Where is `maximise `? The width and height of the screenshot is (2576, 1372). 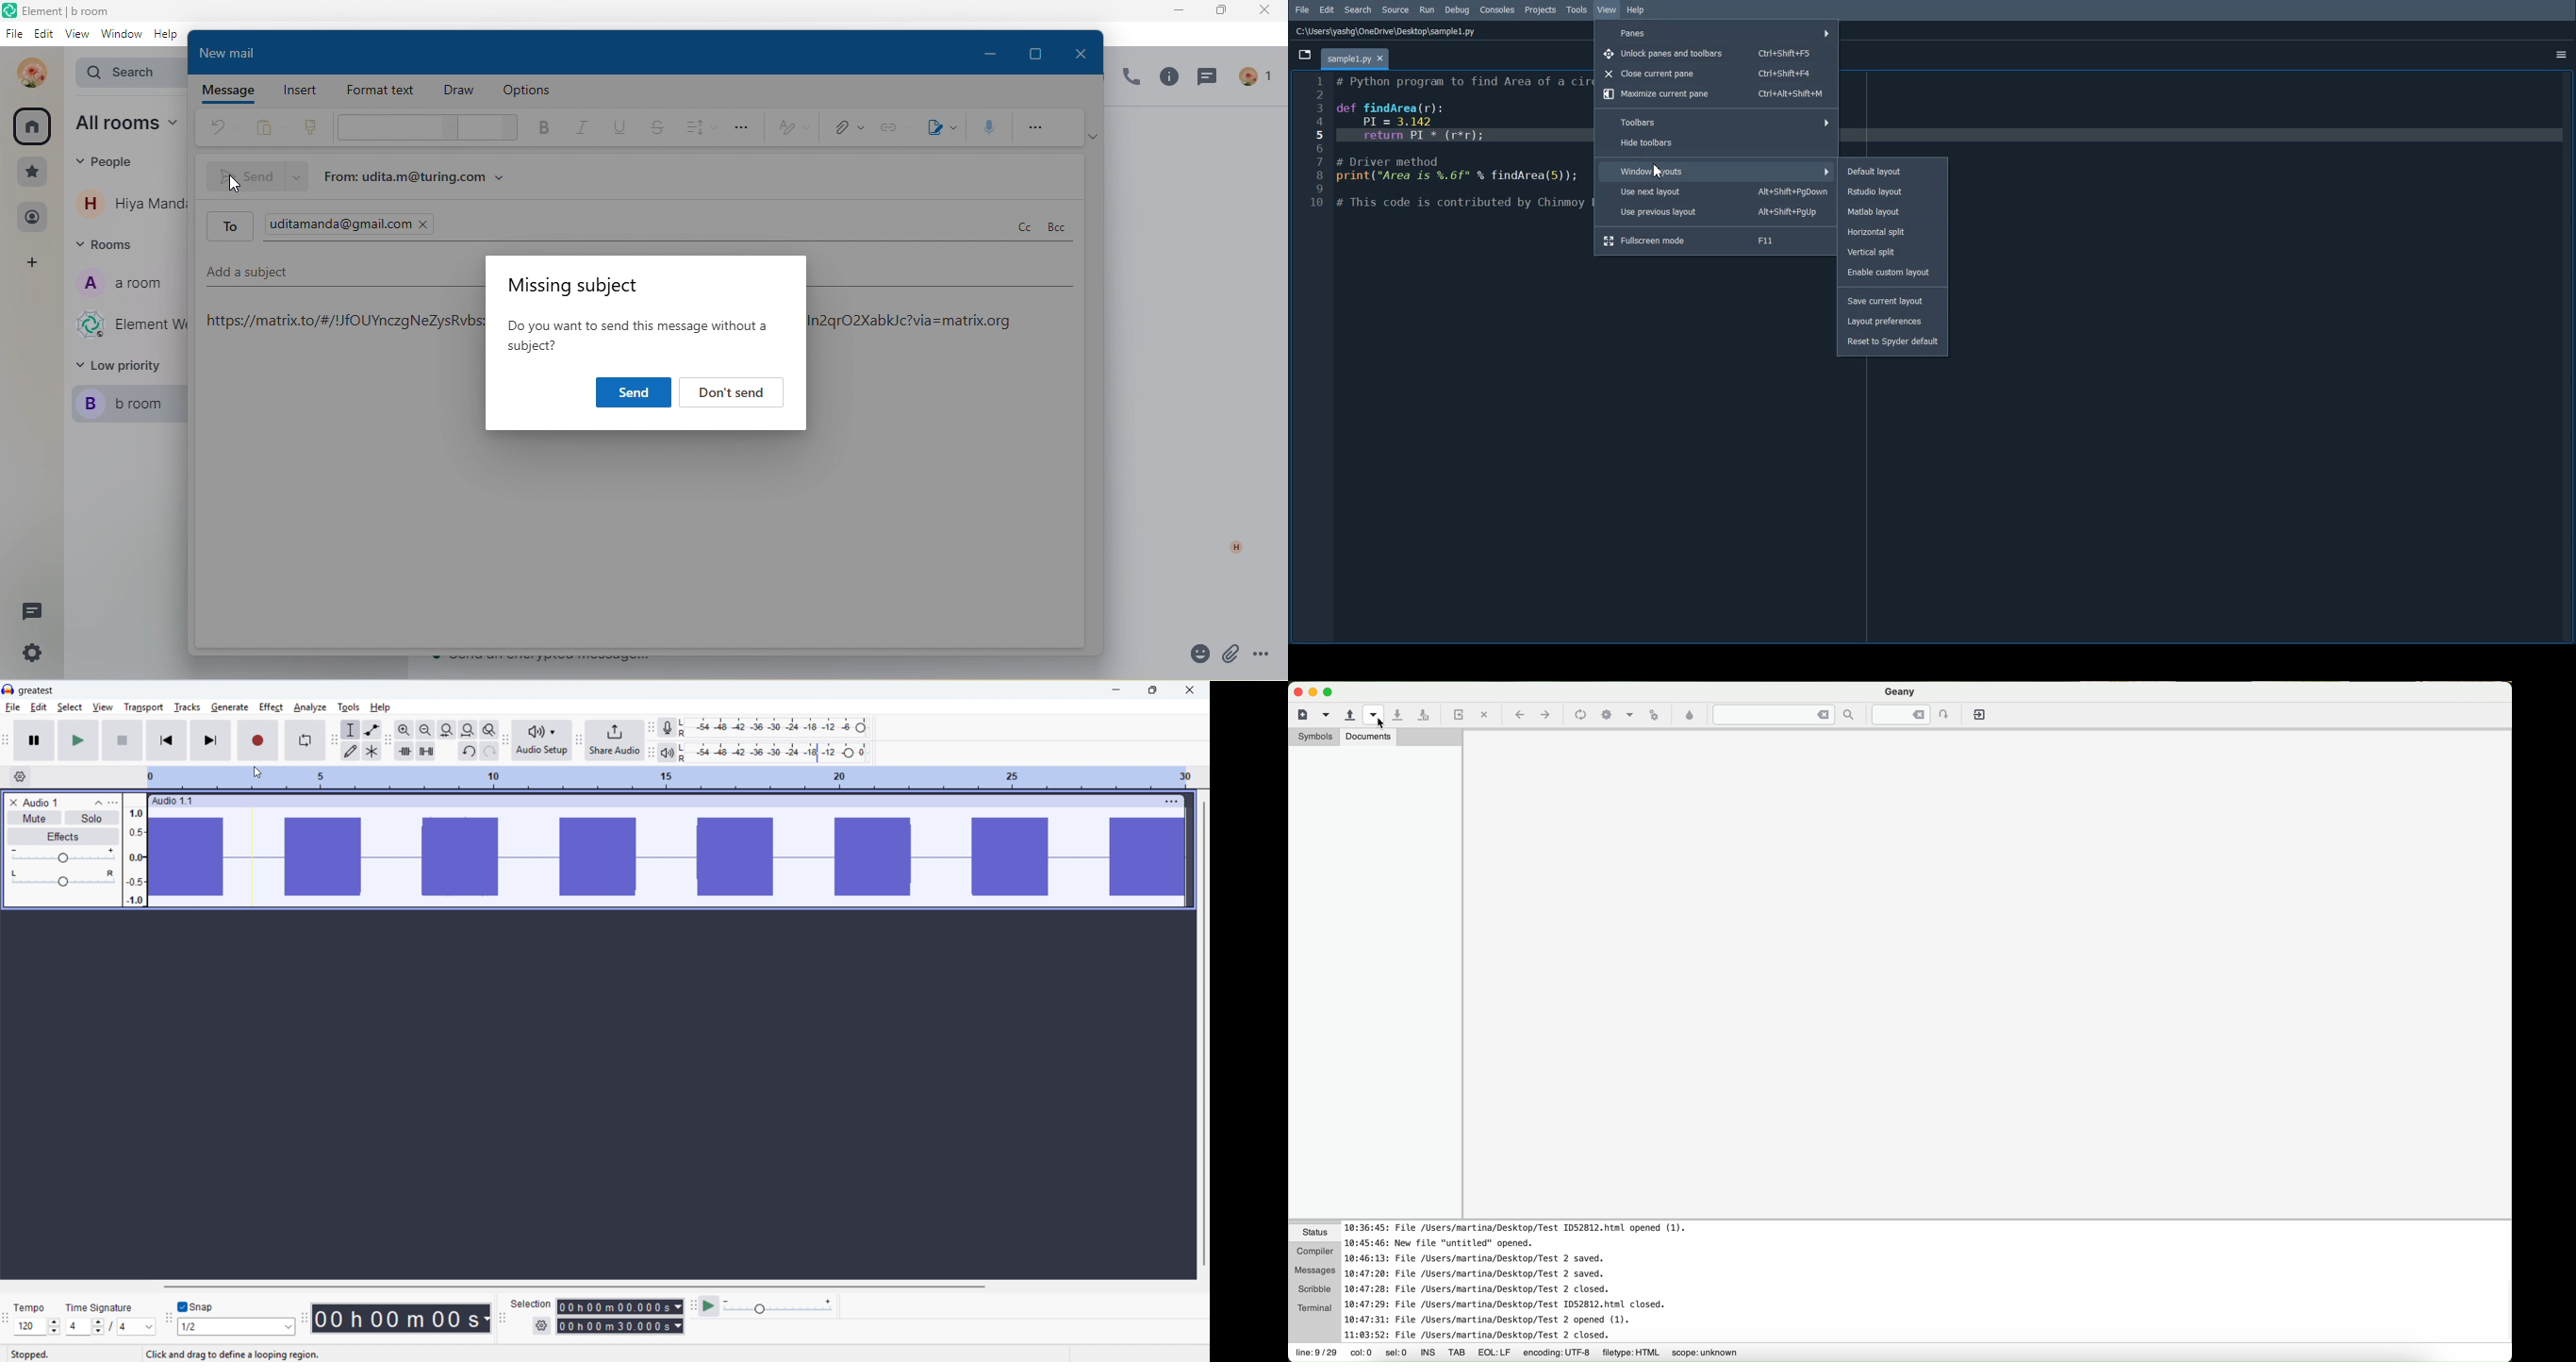
maximise  is located at coordinates (1152, 690).